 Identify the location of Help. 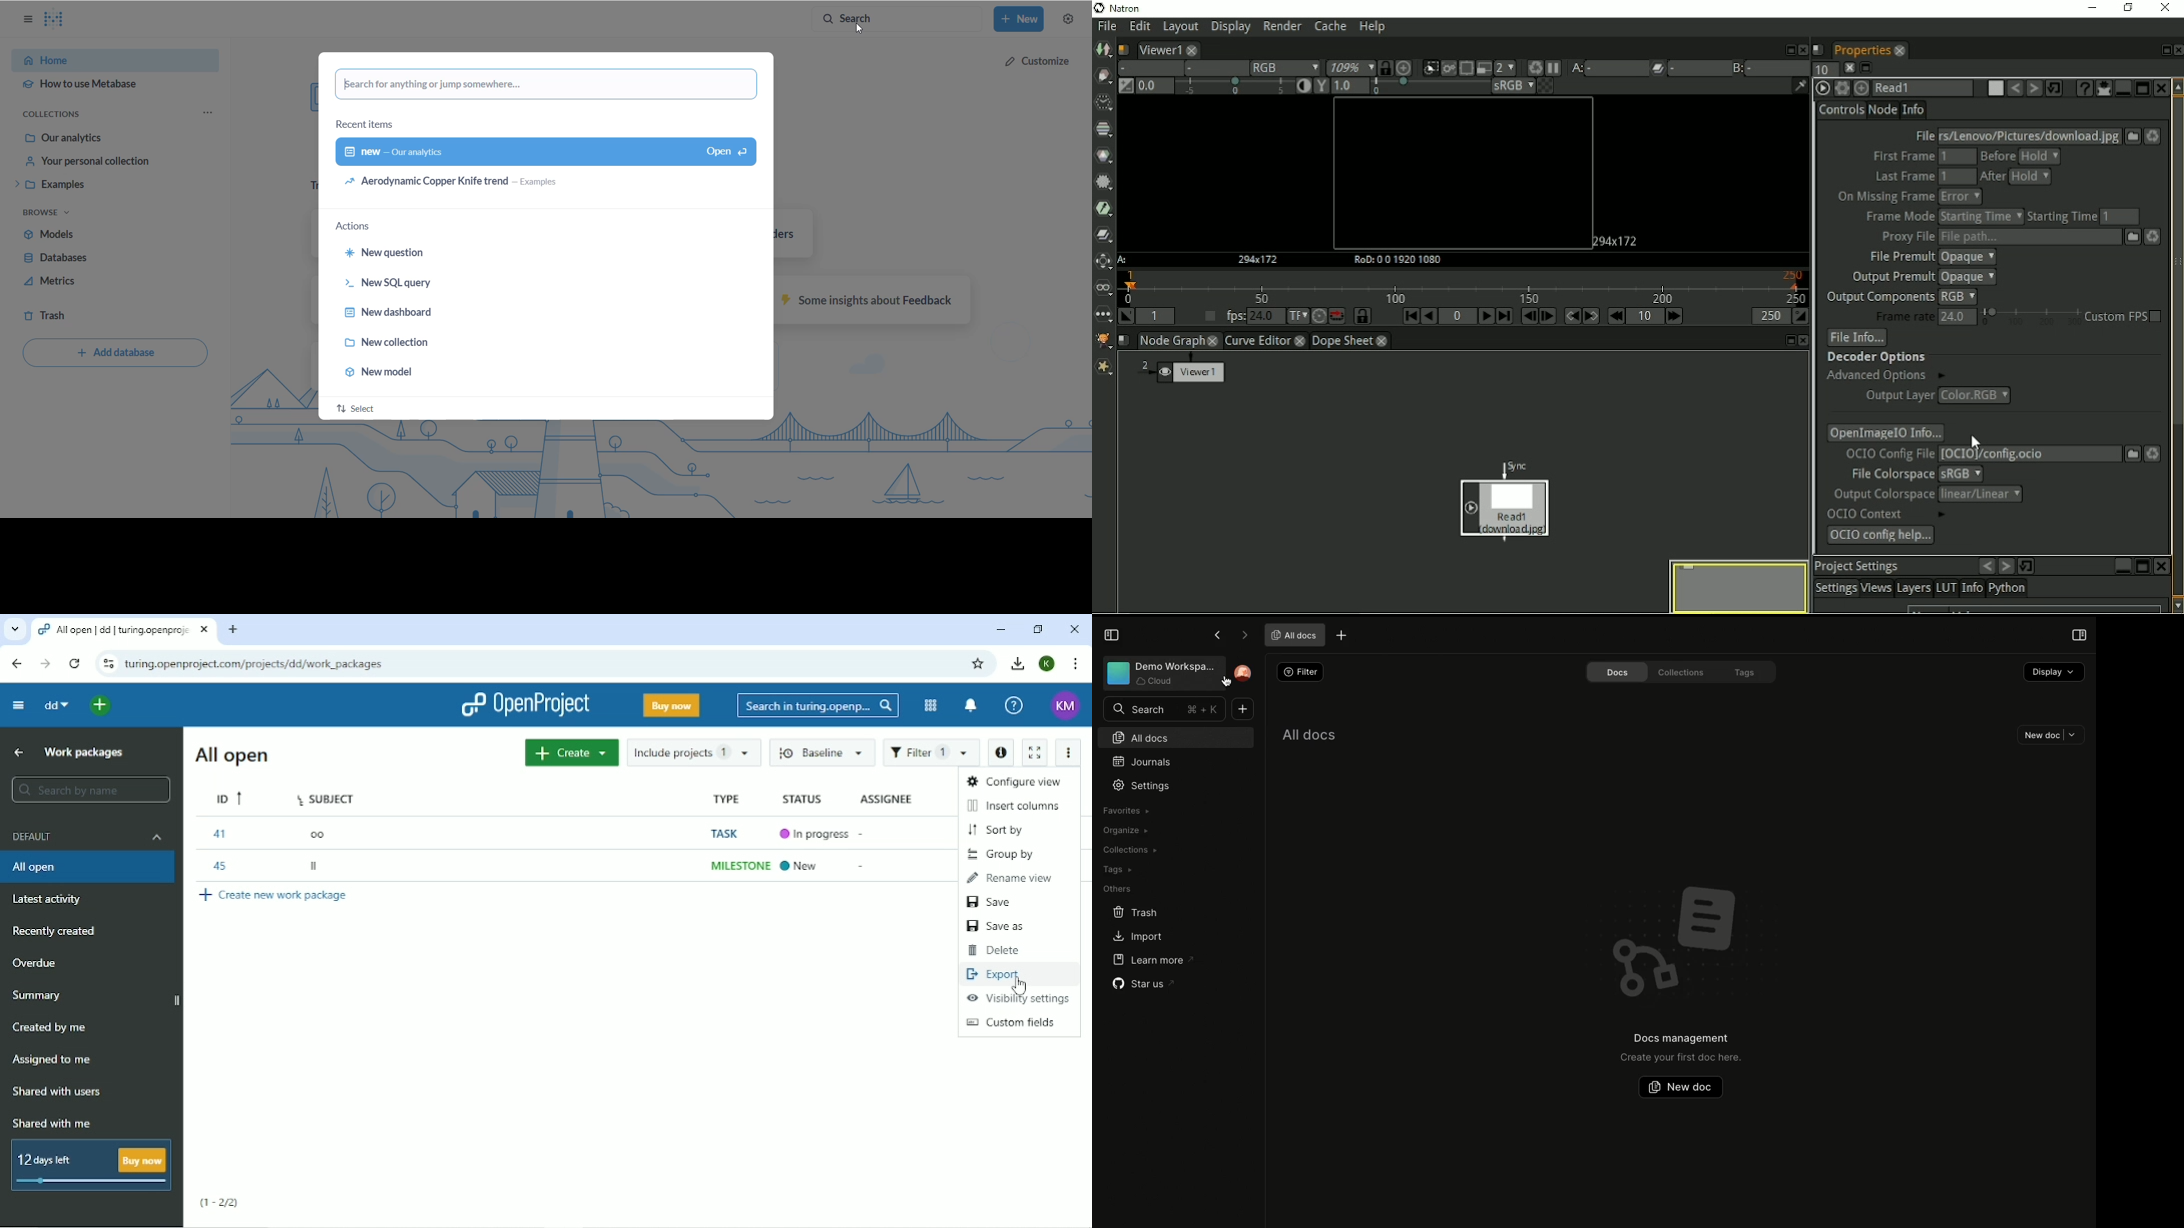
(1013, 706).